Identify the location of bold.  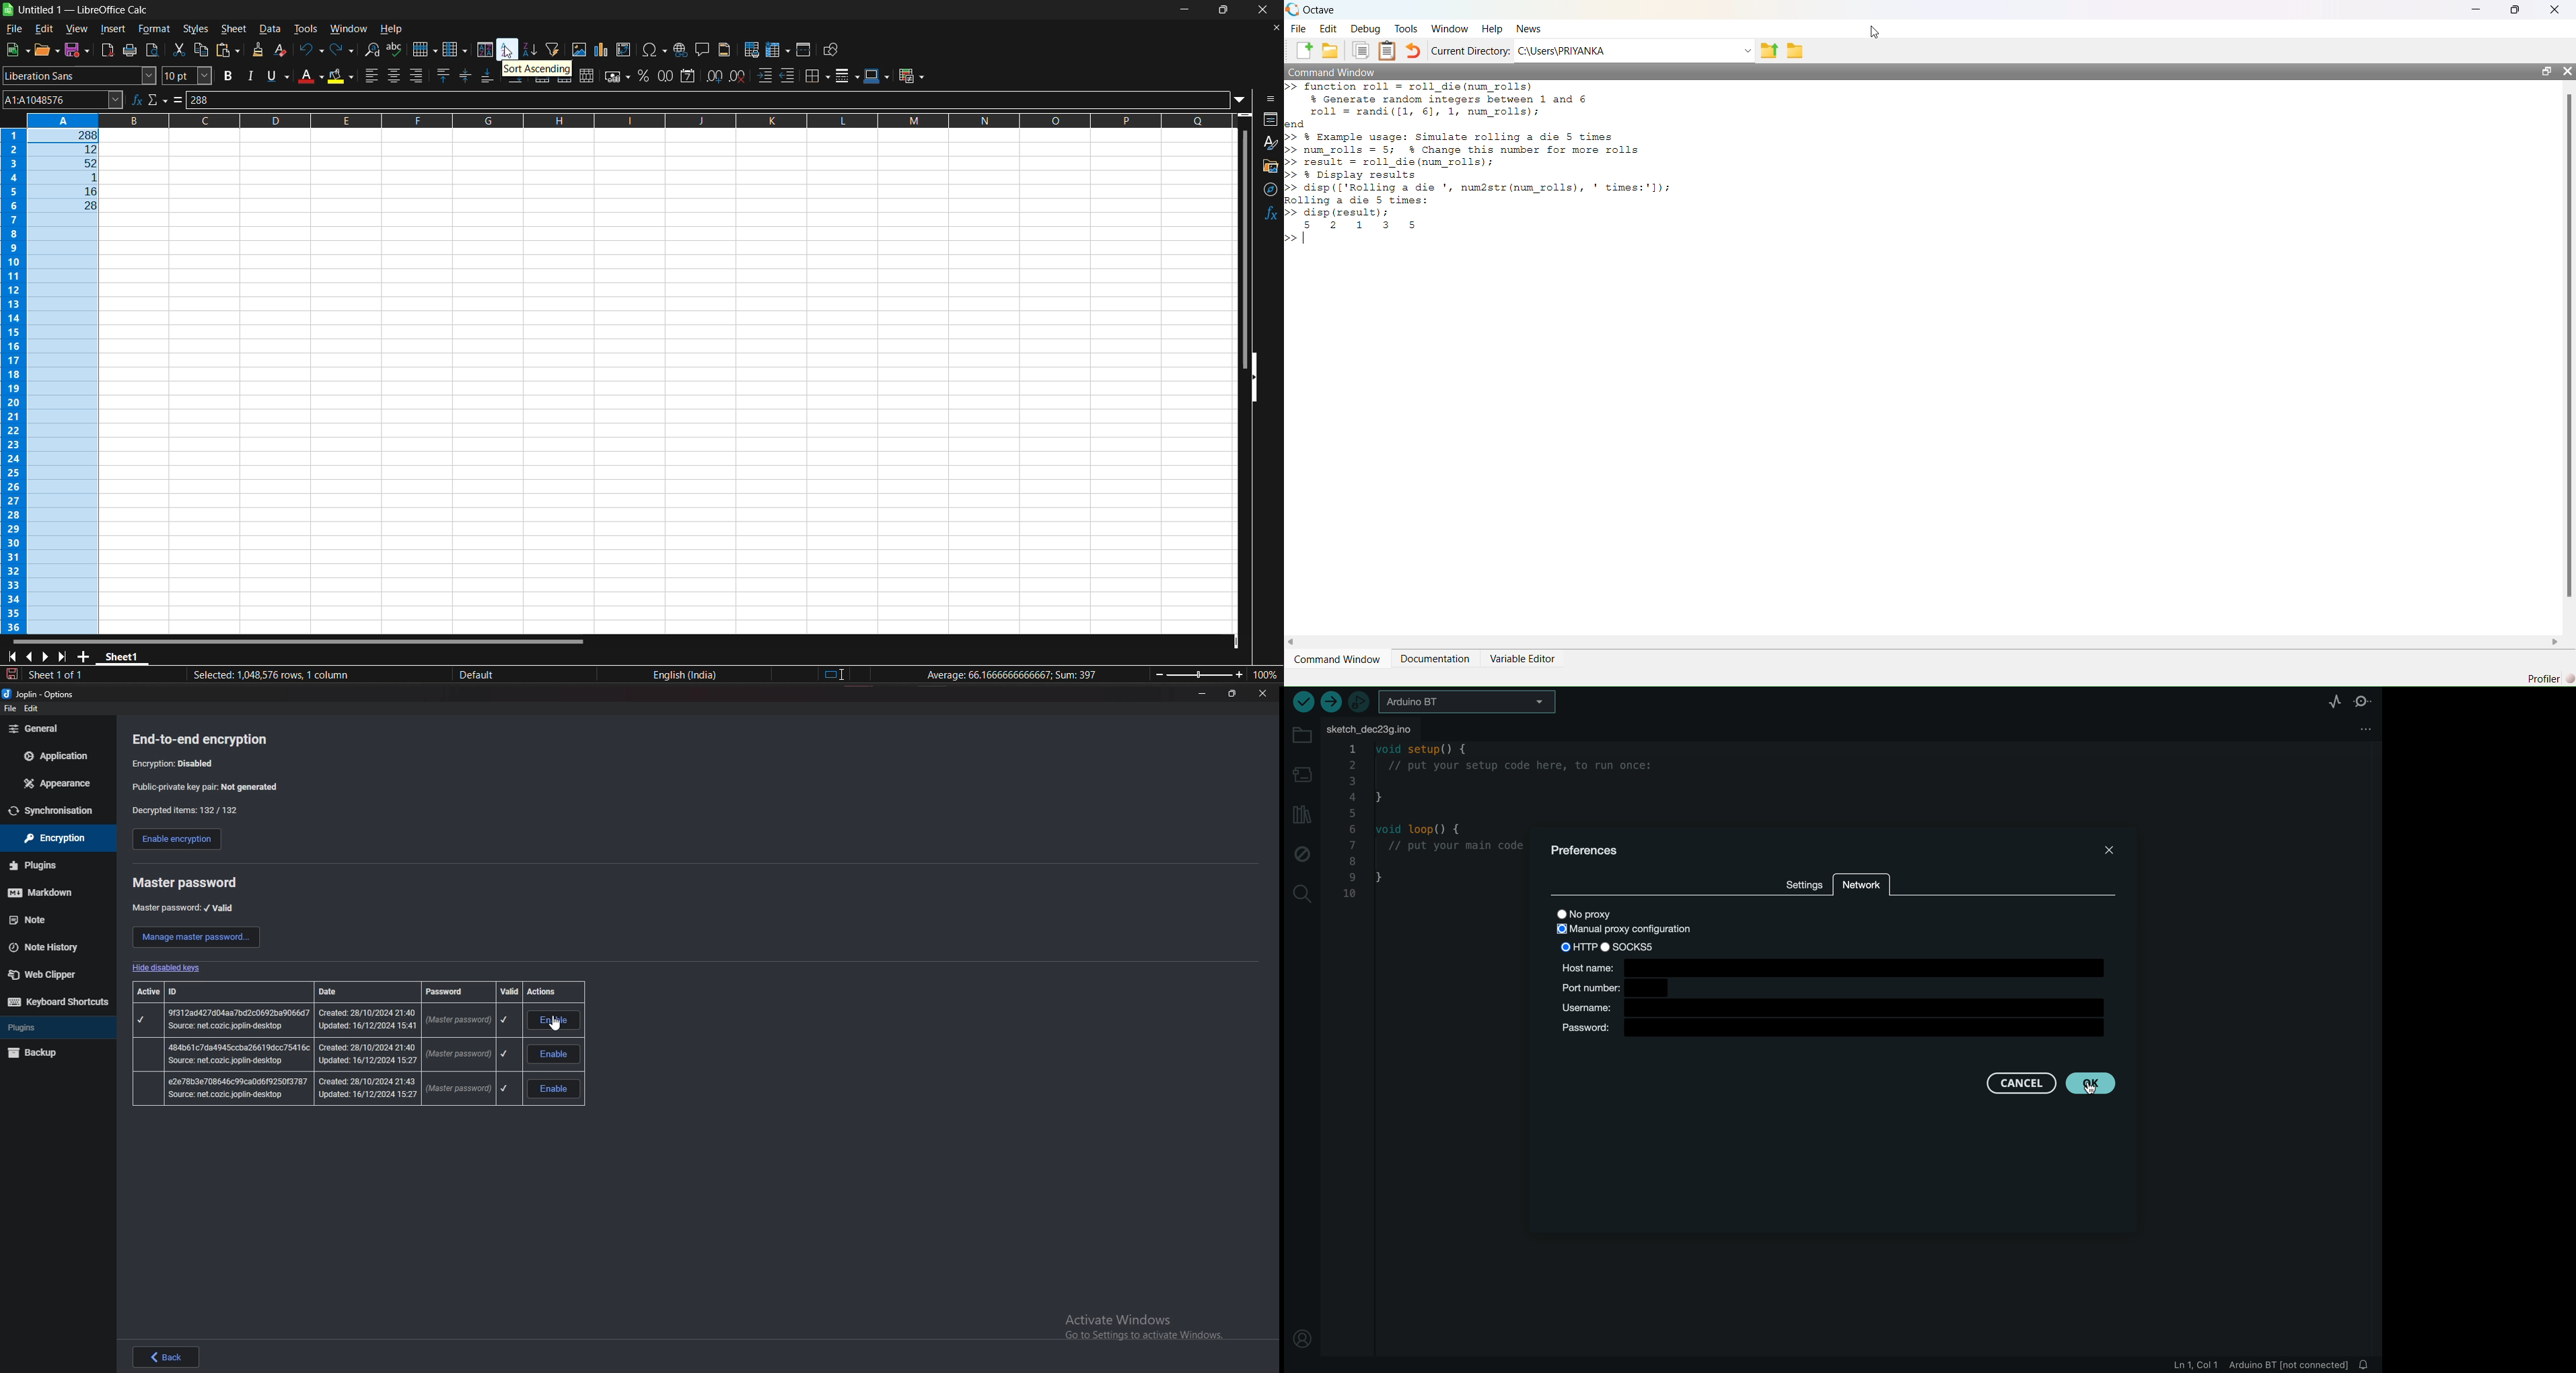
(227, 76).